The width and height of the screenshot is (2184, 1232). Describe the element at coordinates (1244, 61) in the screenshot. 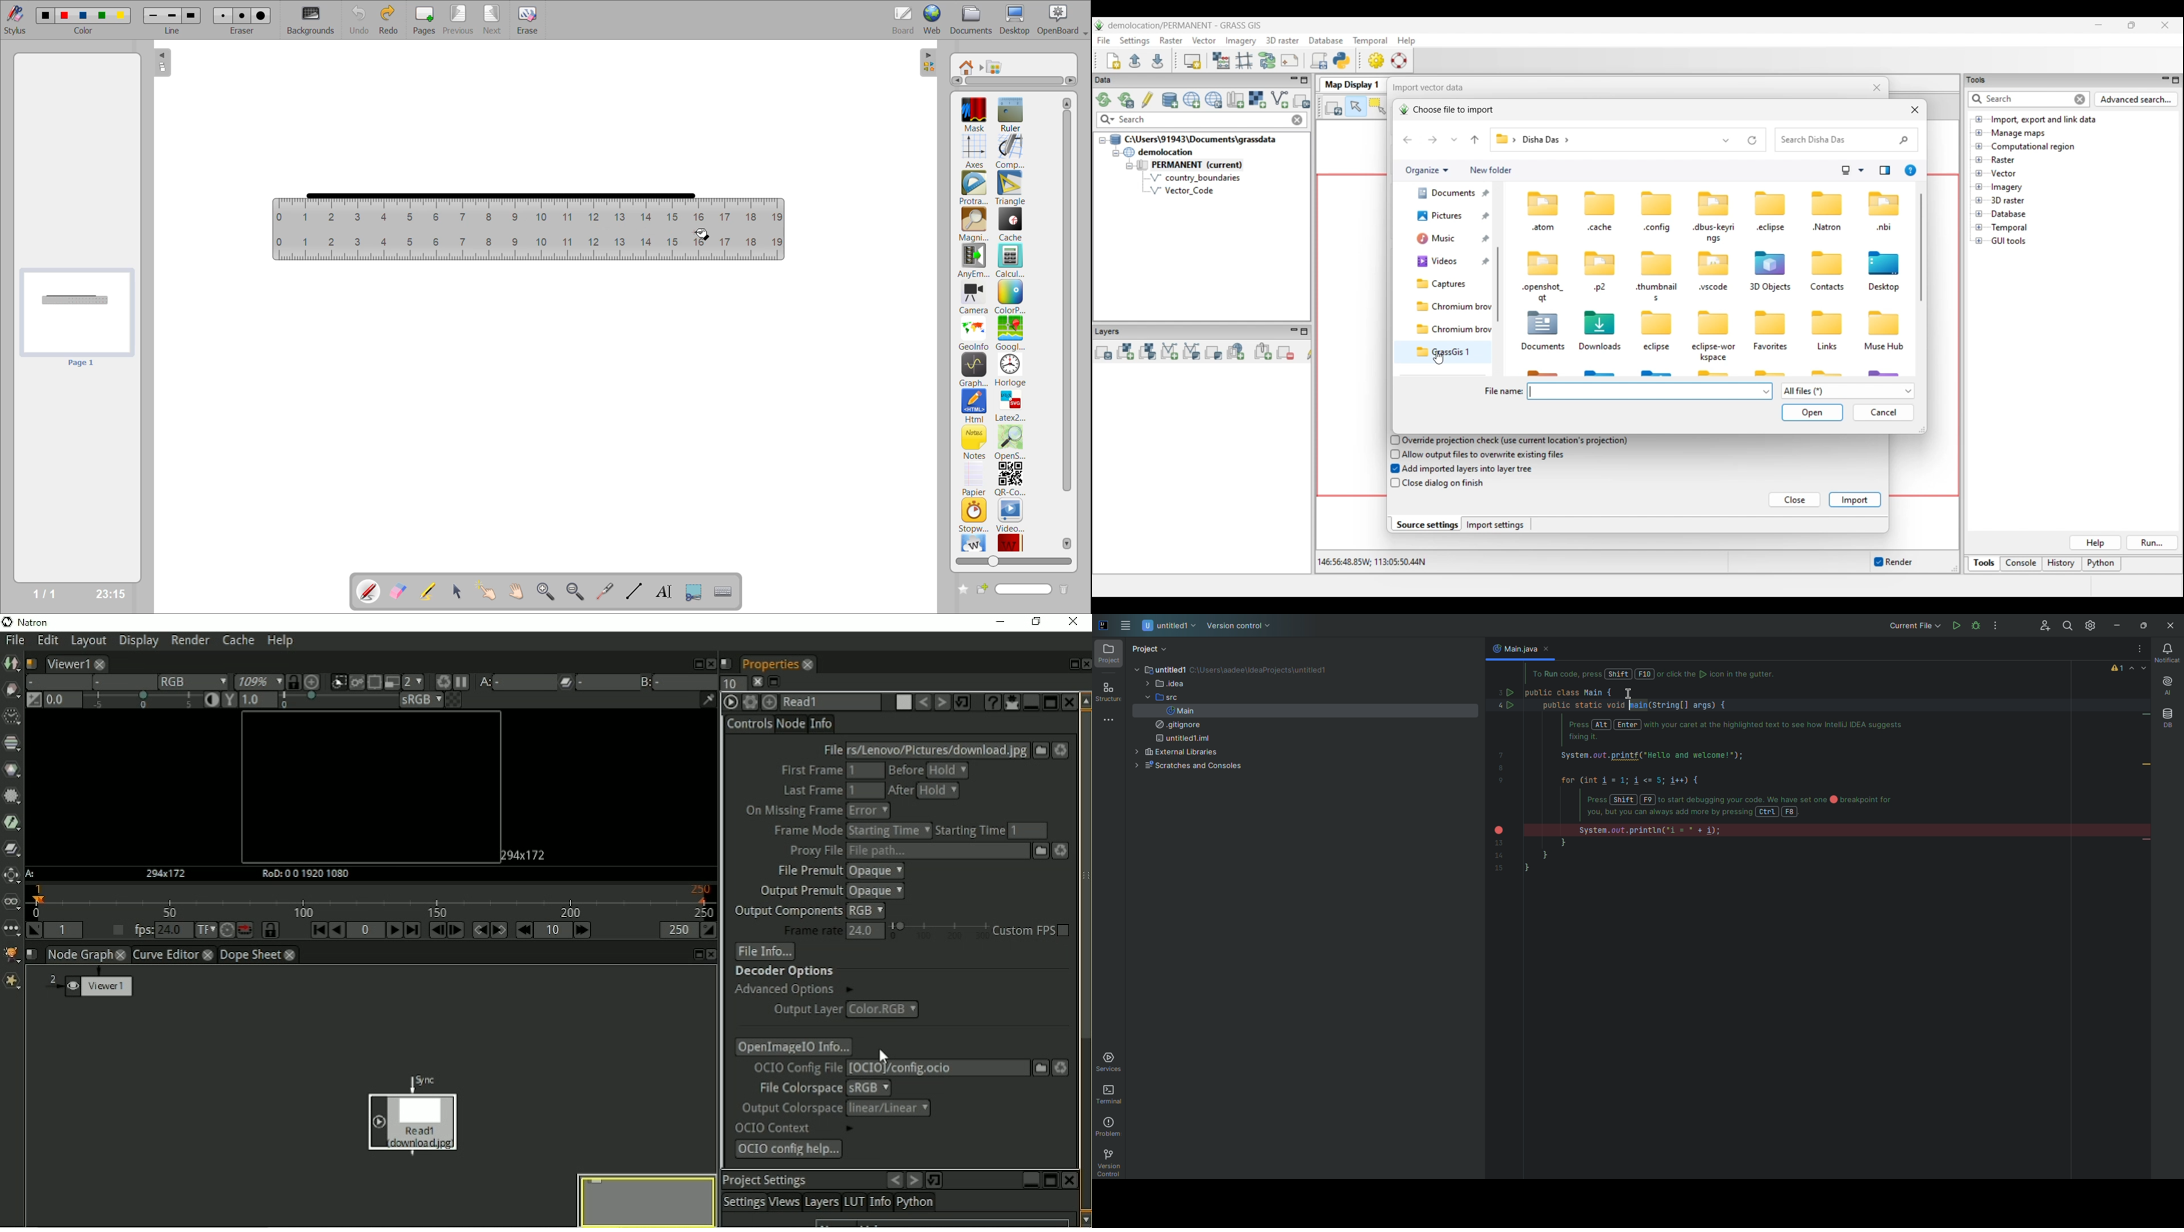

I see `Georectifier` at that location.